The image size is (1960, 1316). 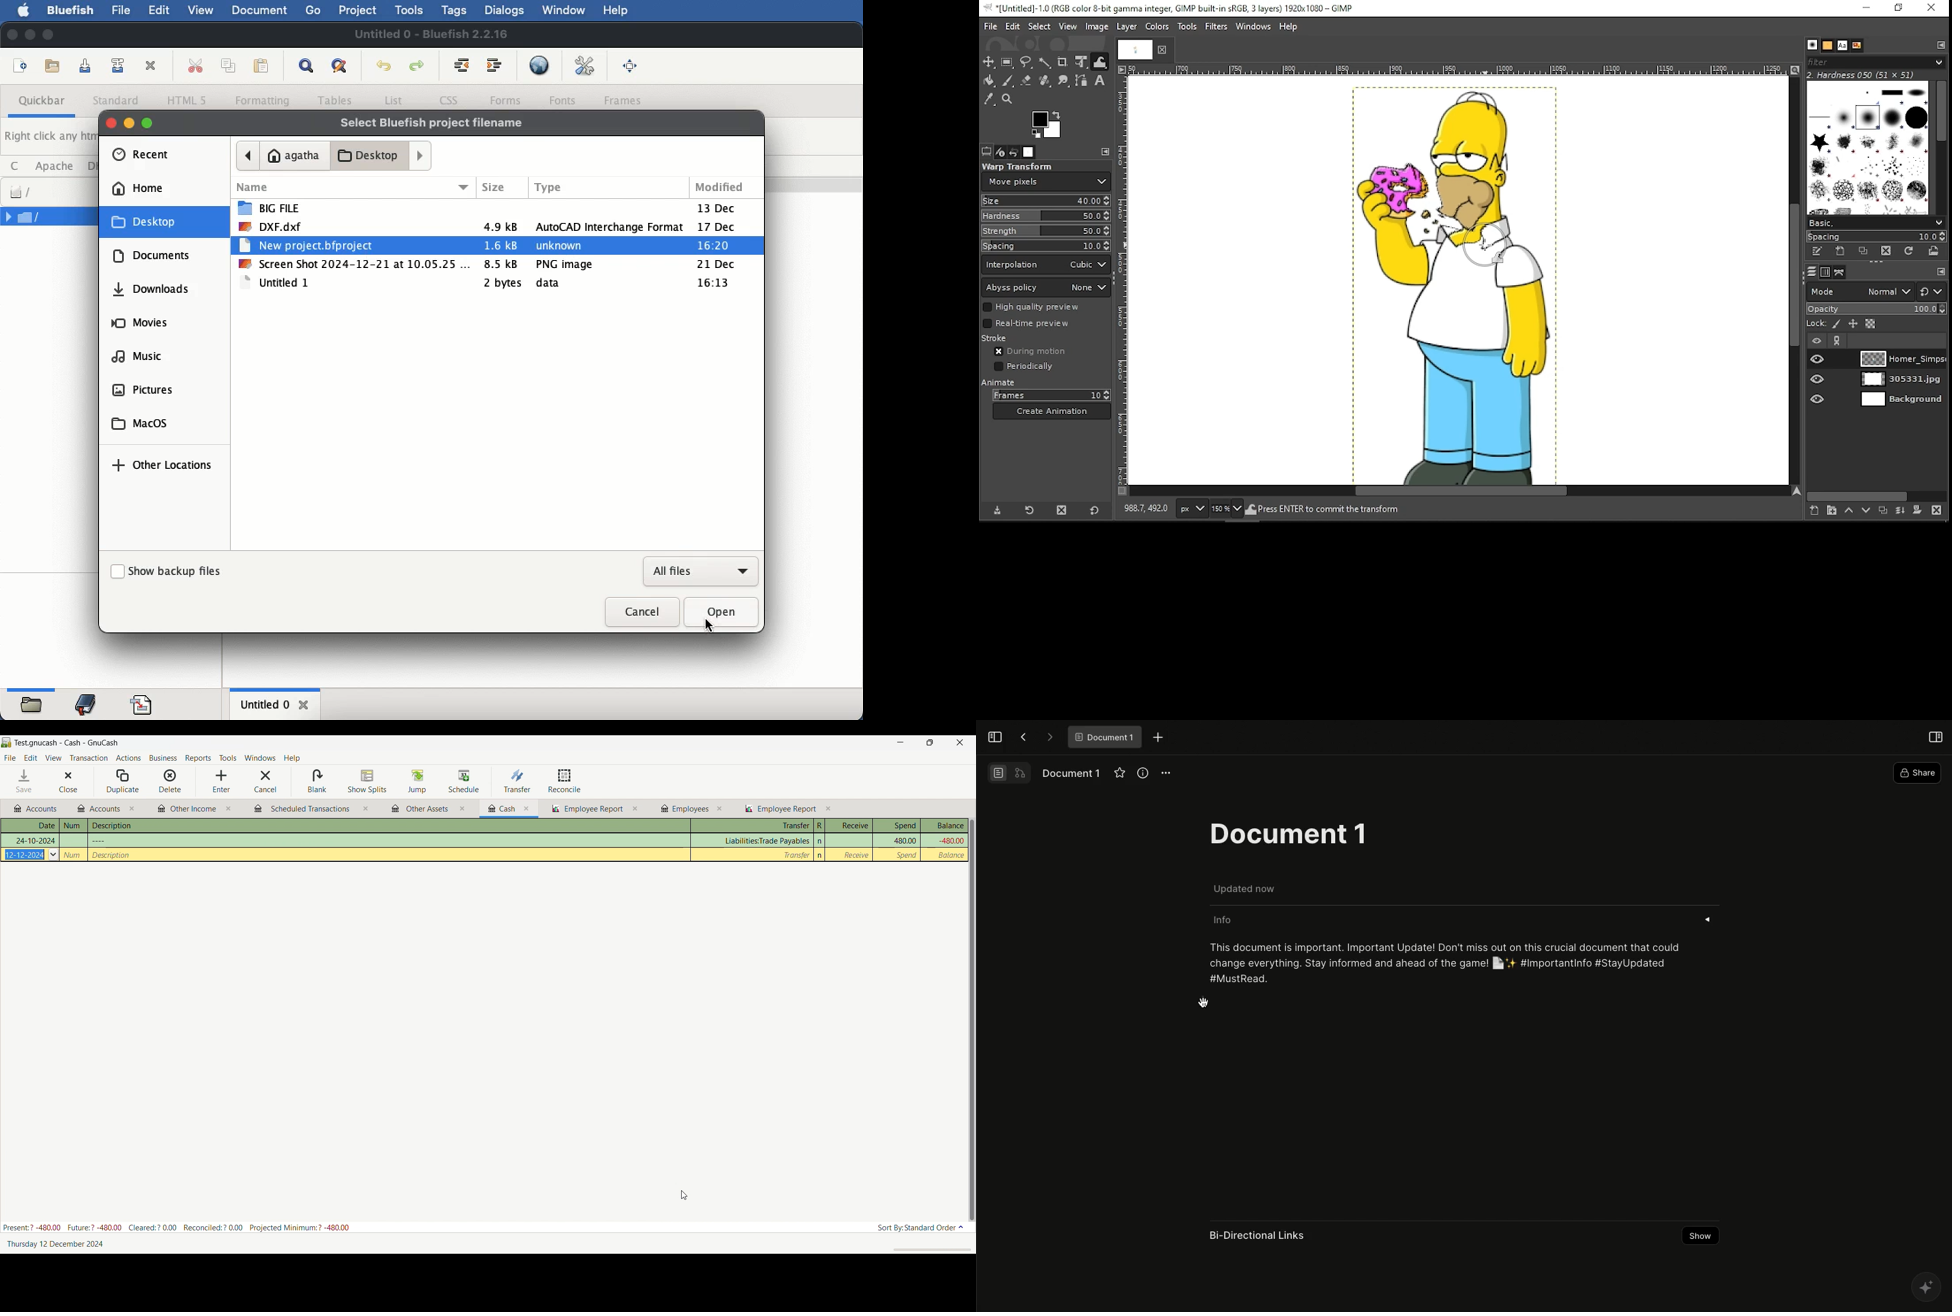 I want to click on html 5, so click(x=187, y=100).